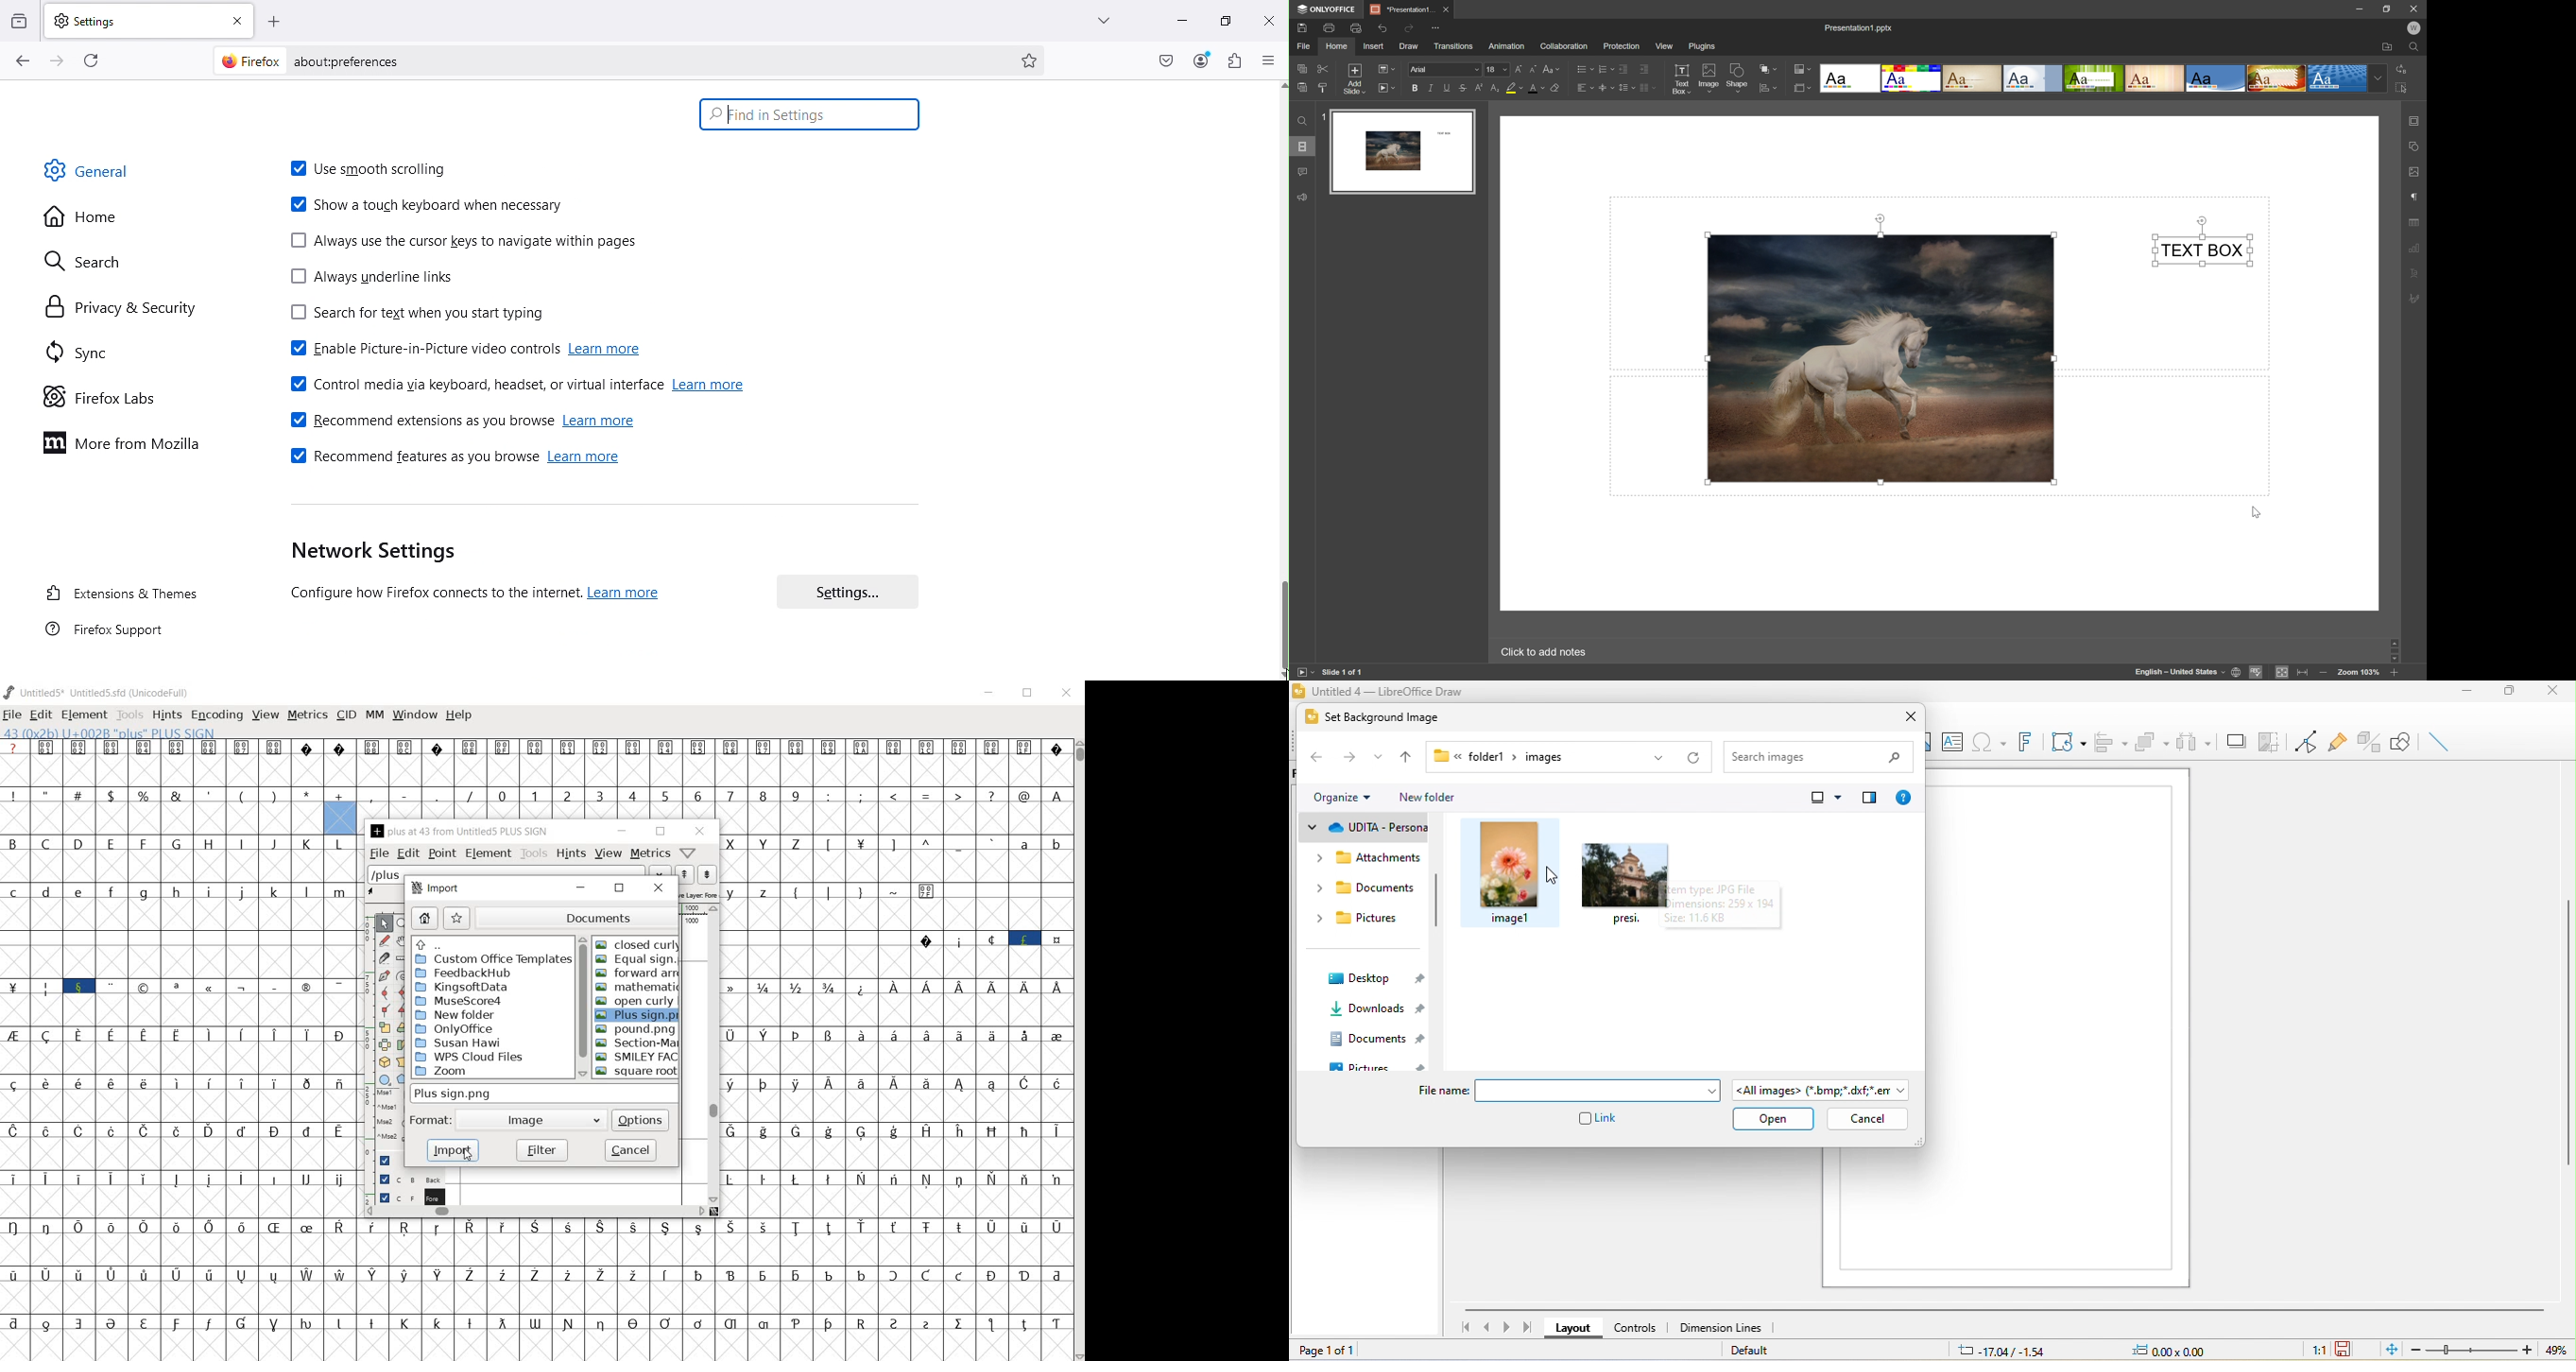 Image resolution: width=2576 pixels, height=1372 pixels. I want to click on fit to slide, so click(2282, 673).